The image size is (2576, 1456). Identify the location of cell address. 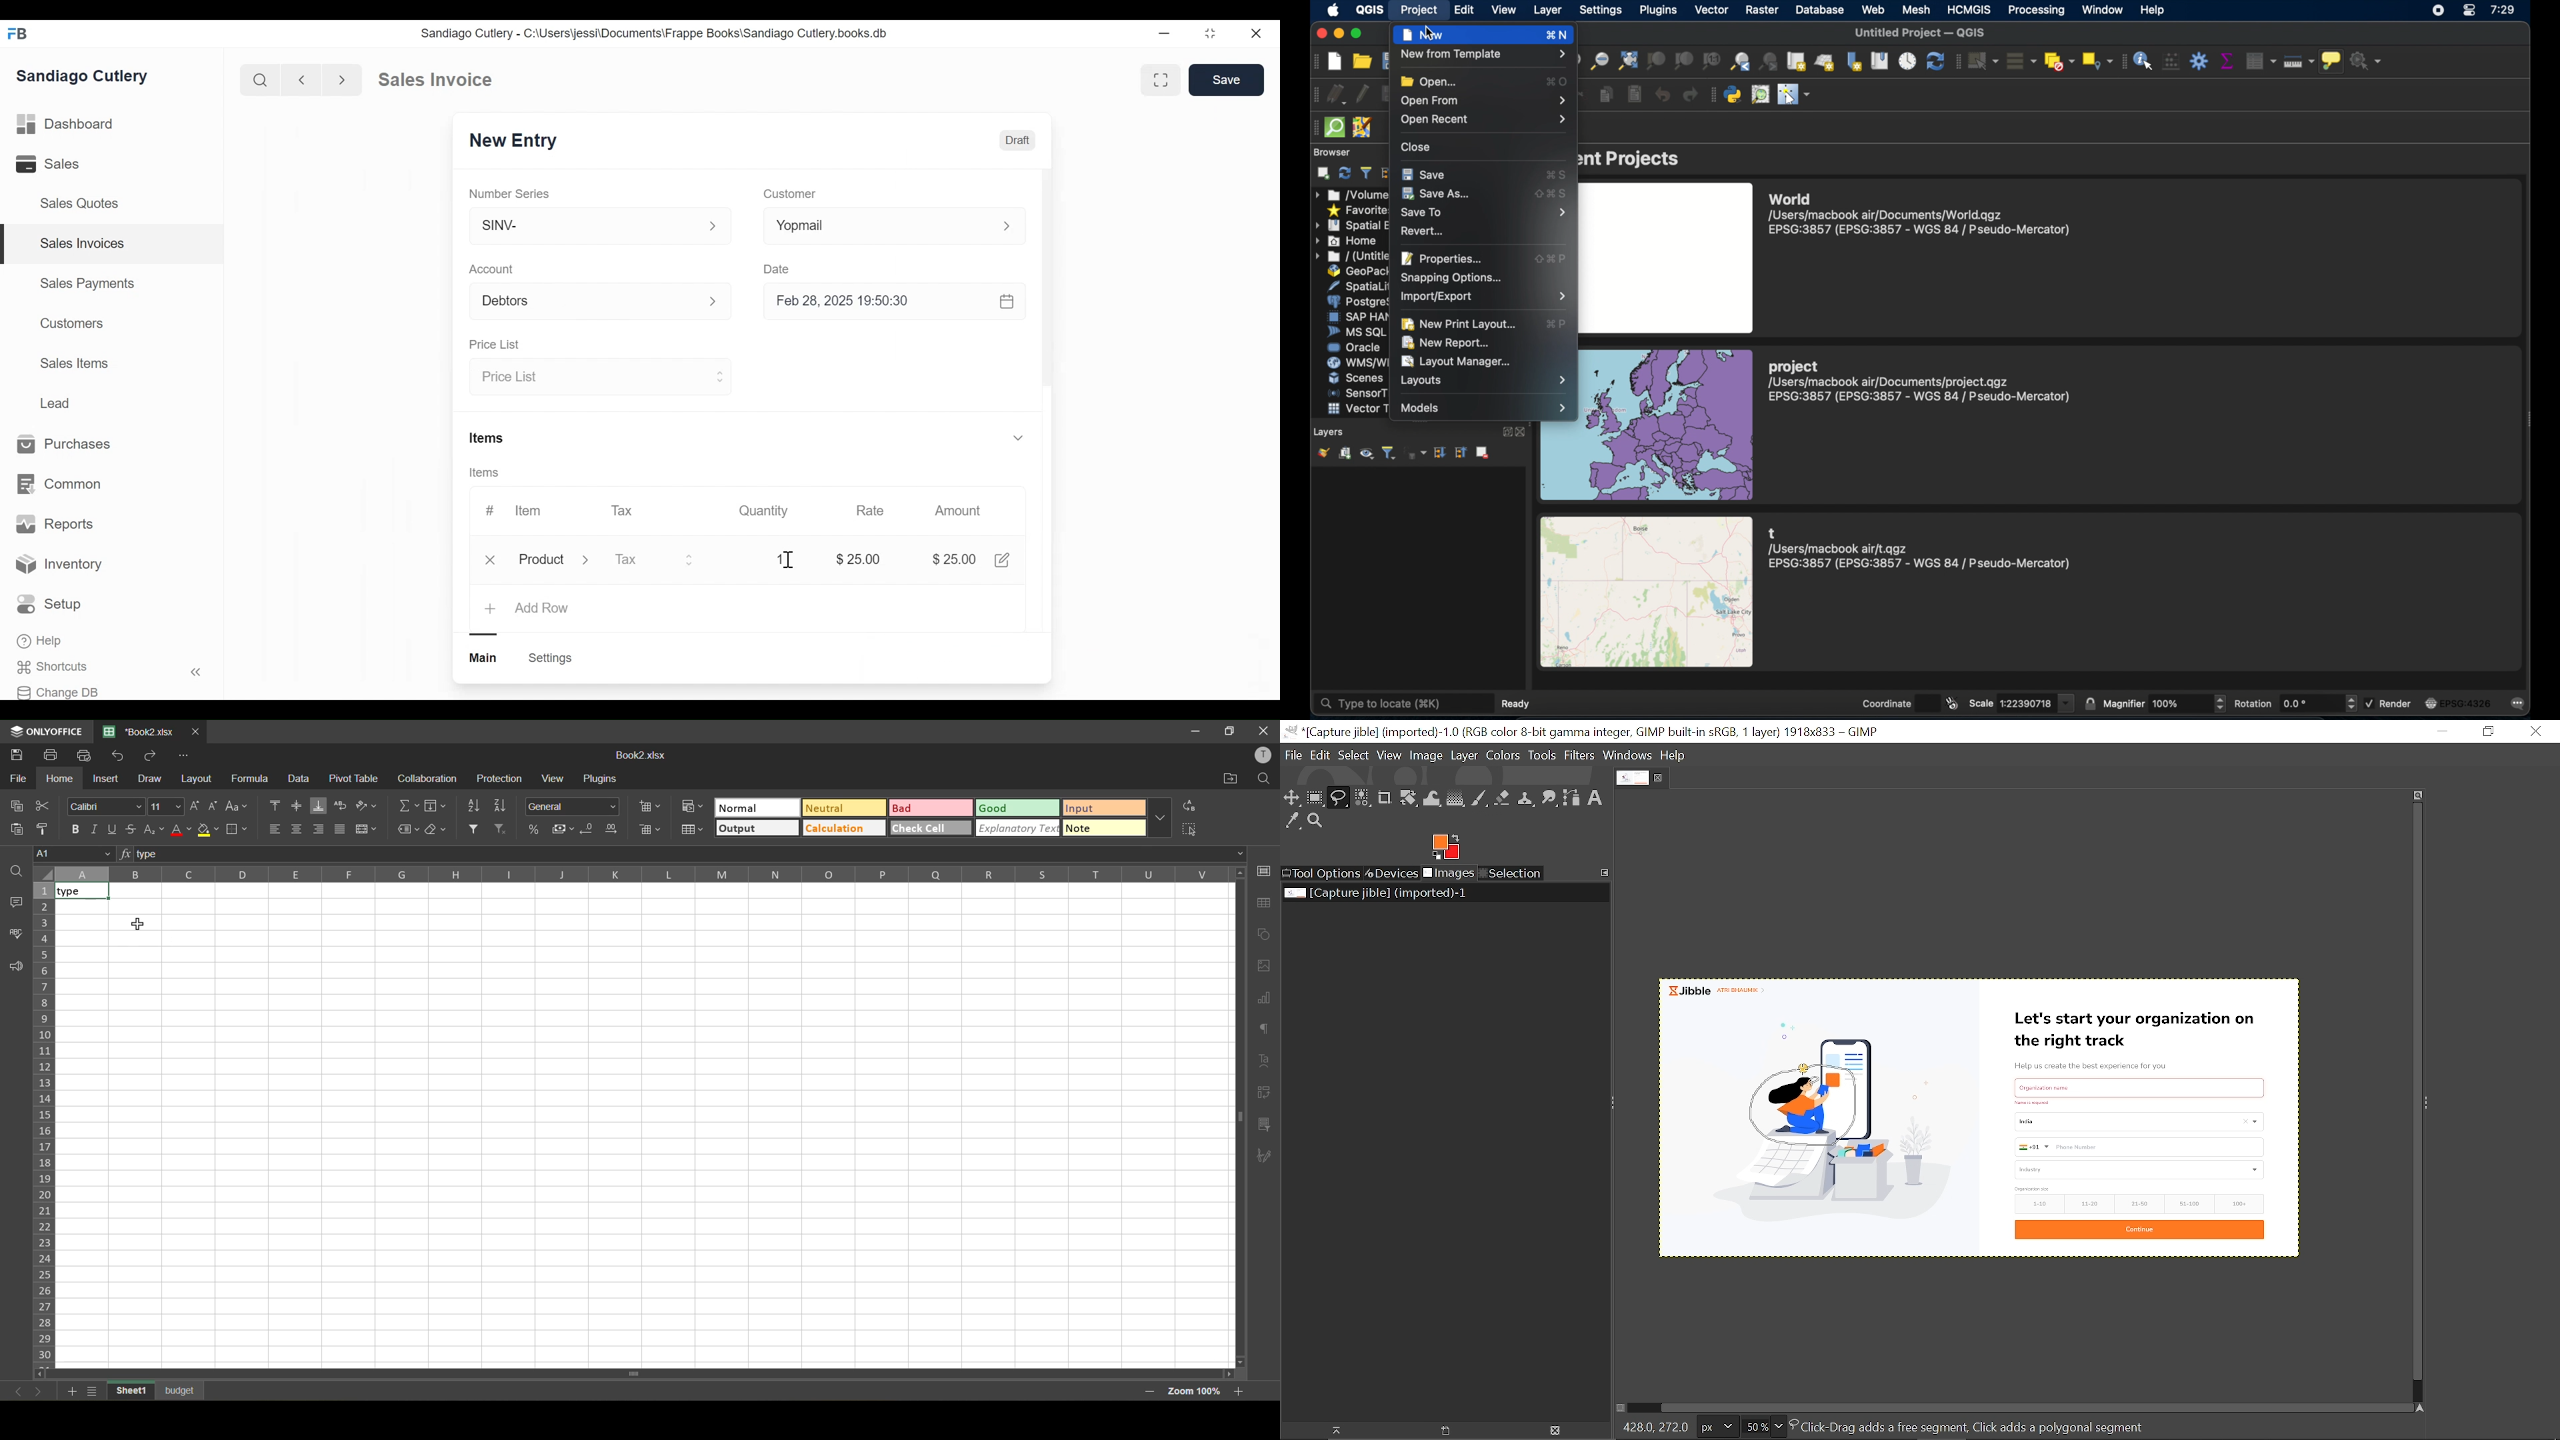
(75, 855).